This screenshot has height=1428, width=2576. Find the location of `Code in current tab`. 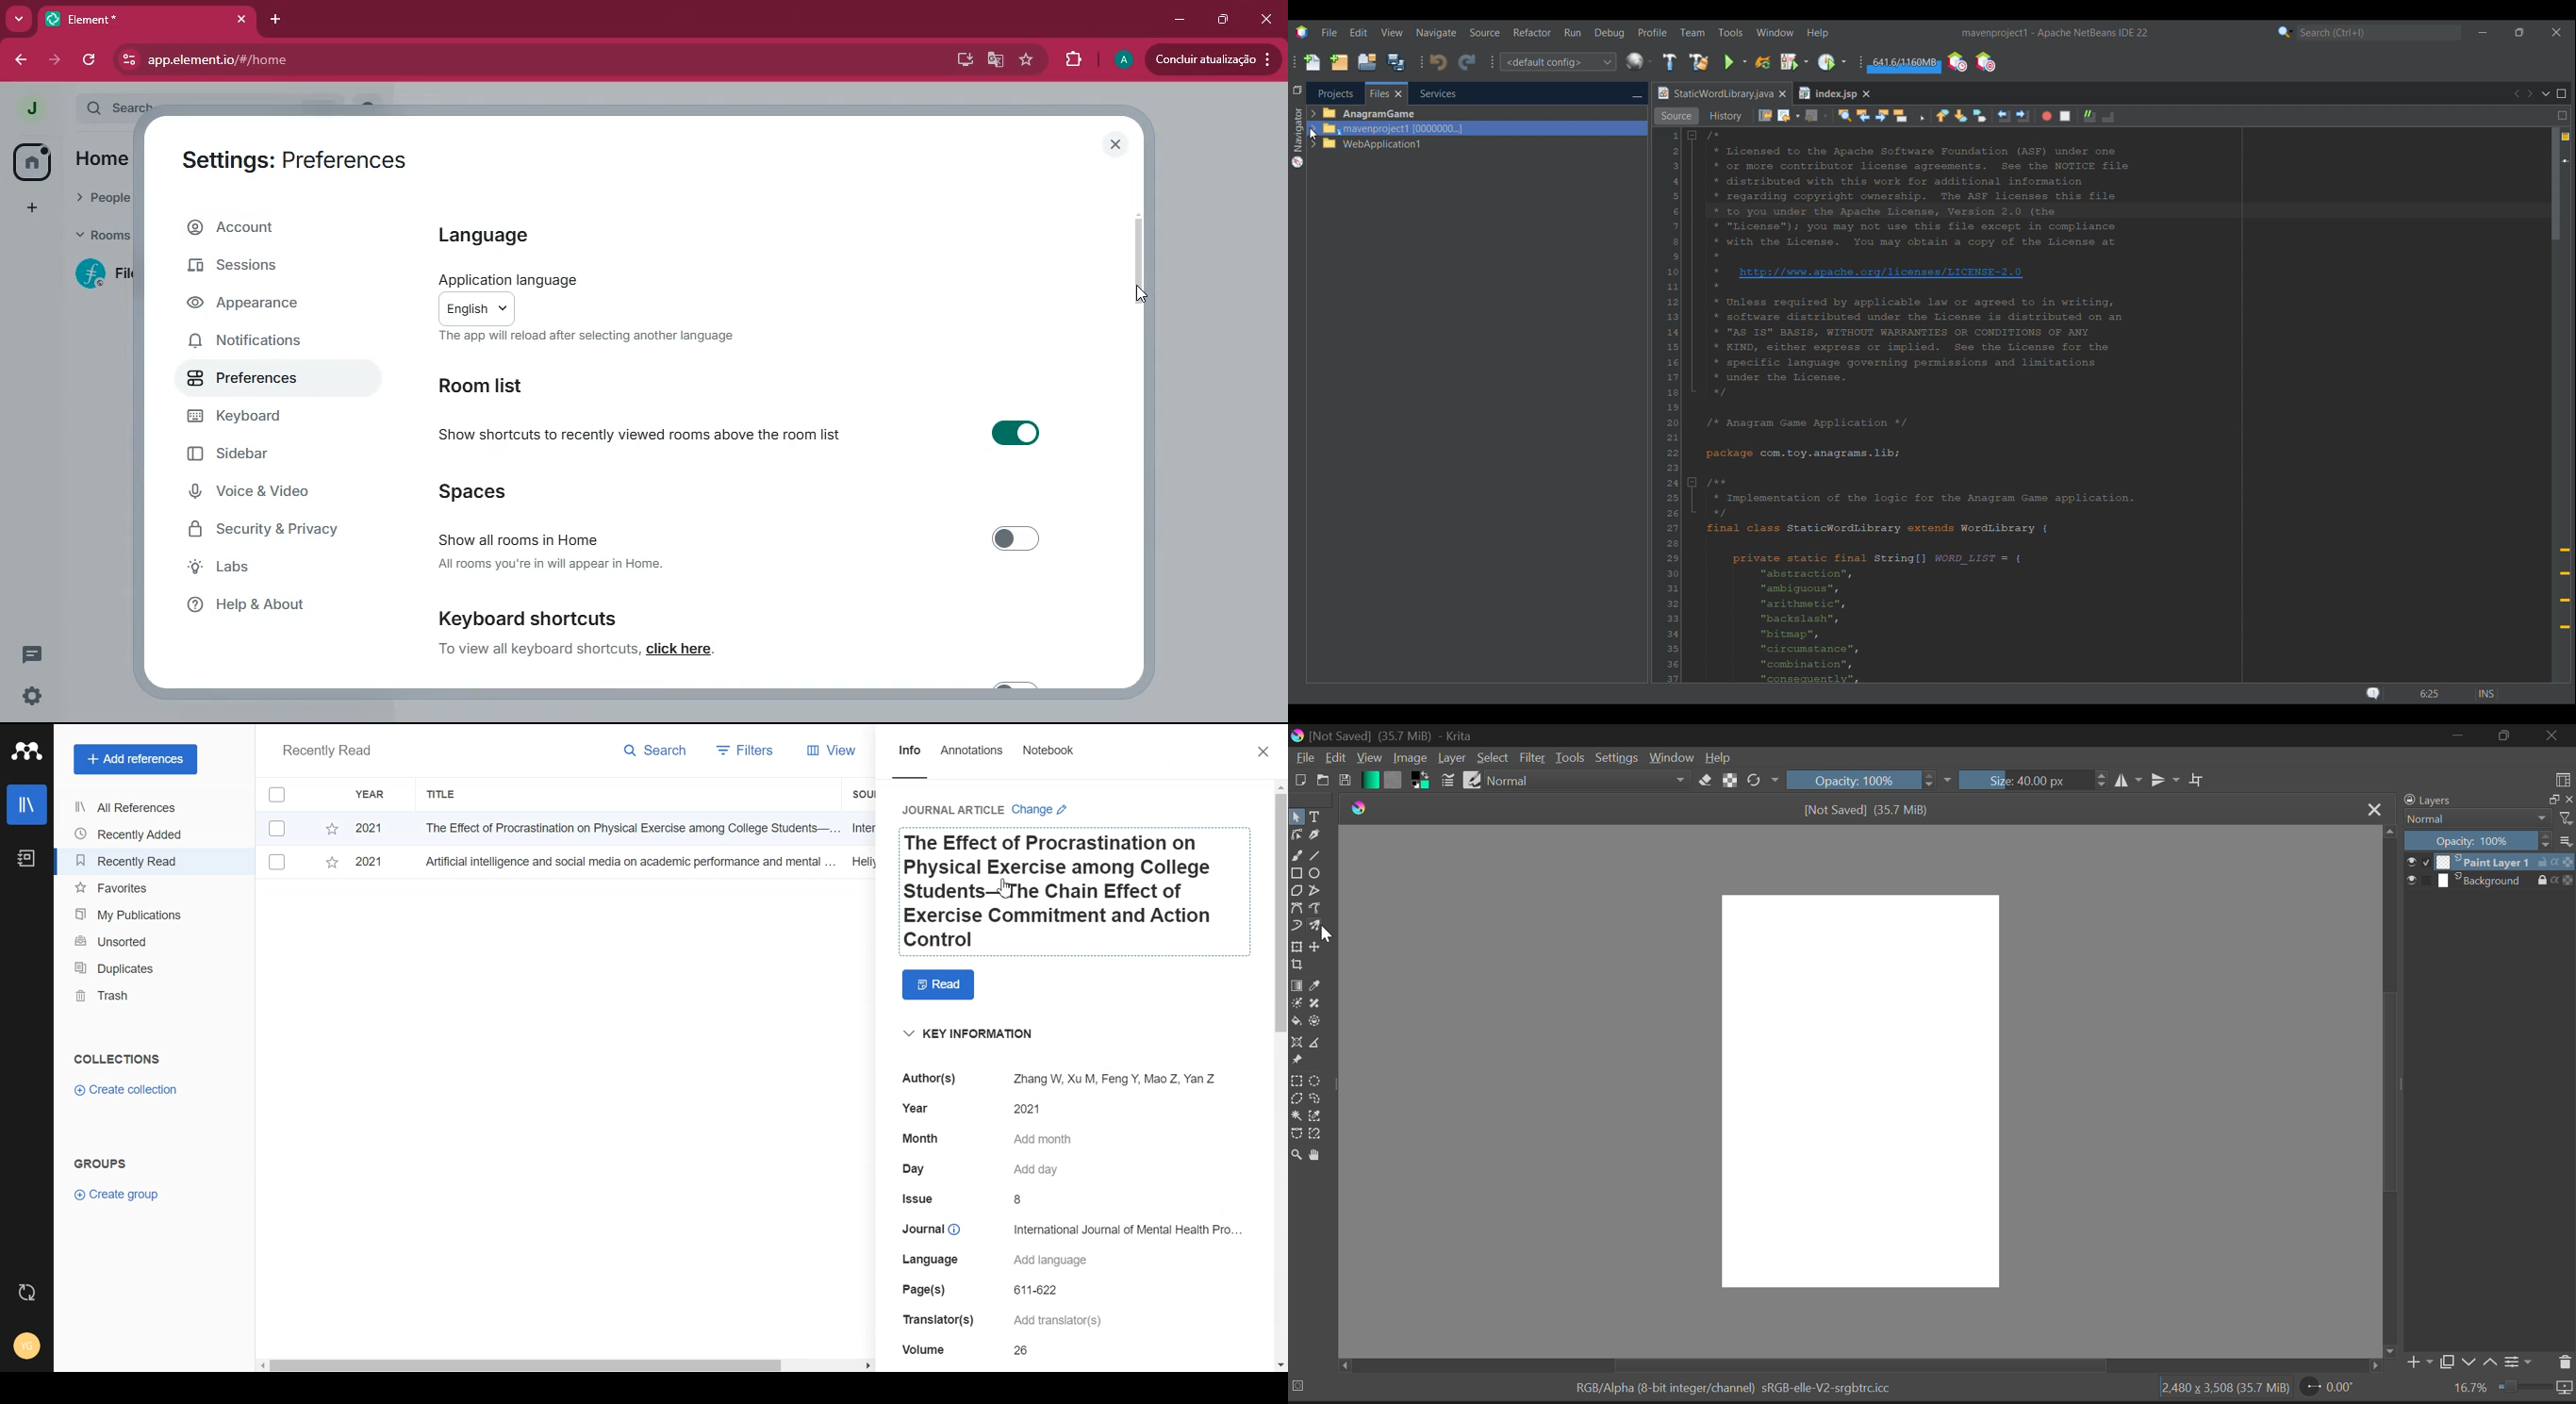

Code in current tab is located at coordinates (2105, 406).